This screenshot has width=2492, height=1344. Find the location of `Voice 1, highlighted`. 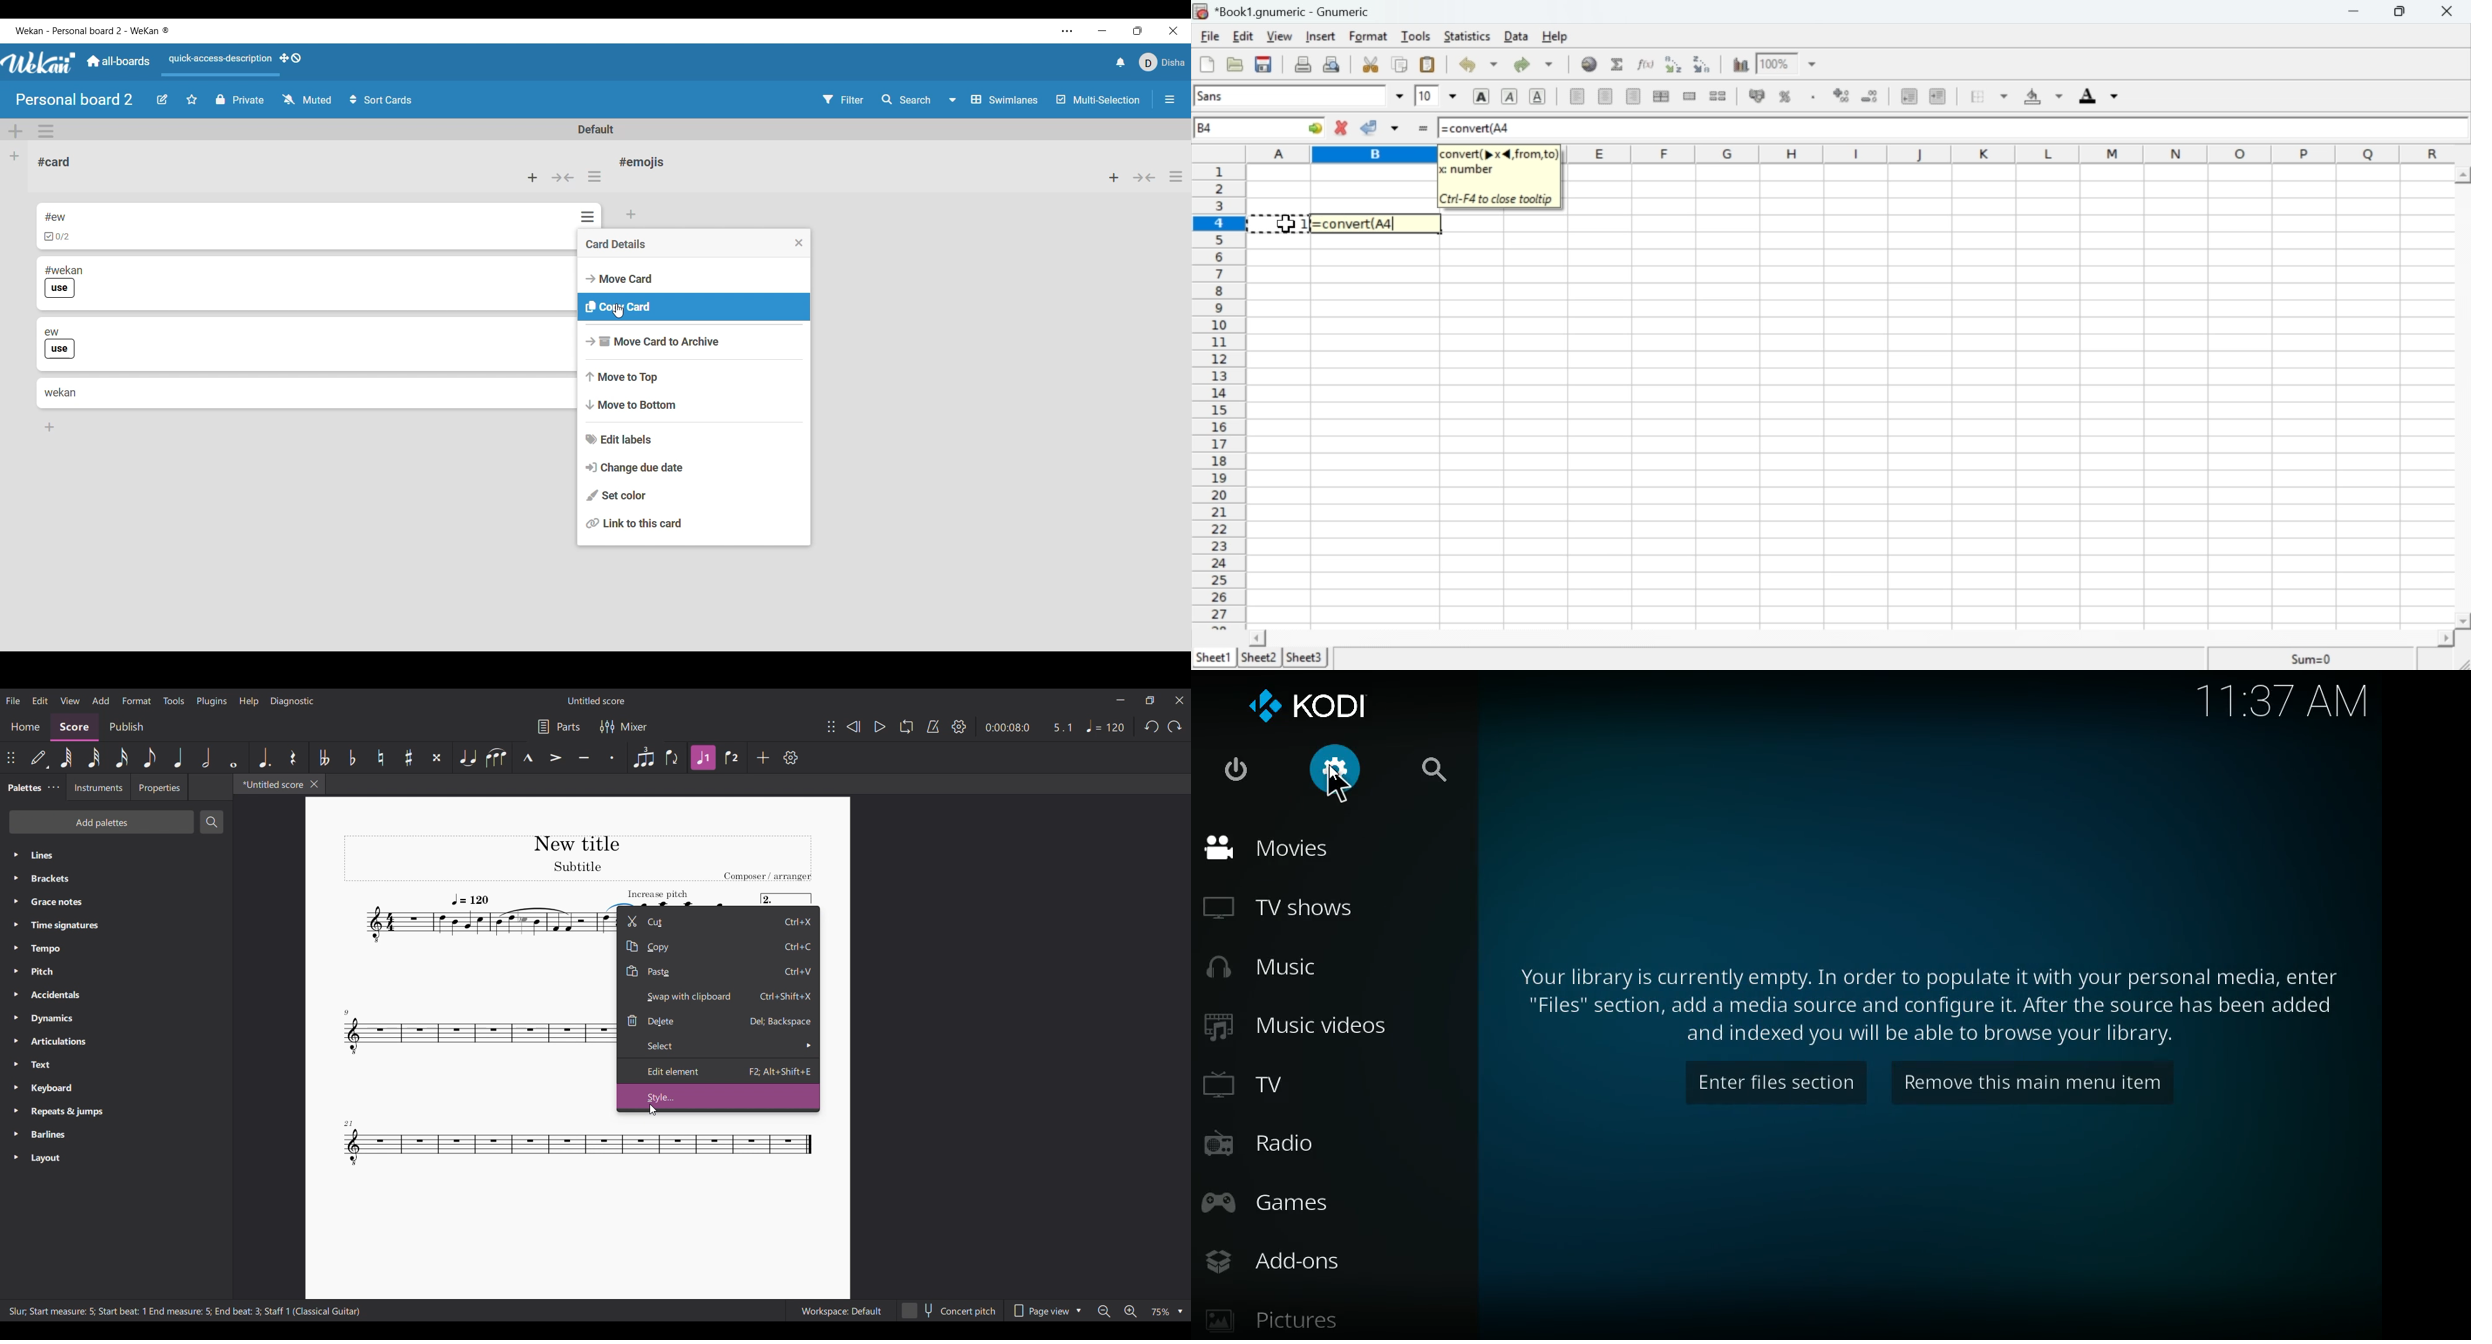

Voice 1, highlighted is located at coordinates (704, 758).